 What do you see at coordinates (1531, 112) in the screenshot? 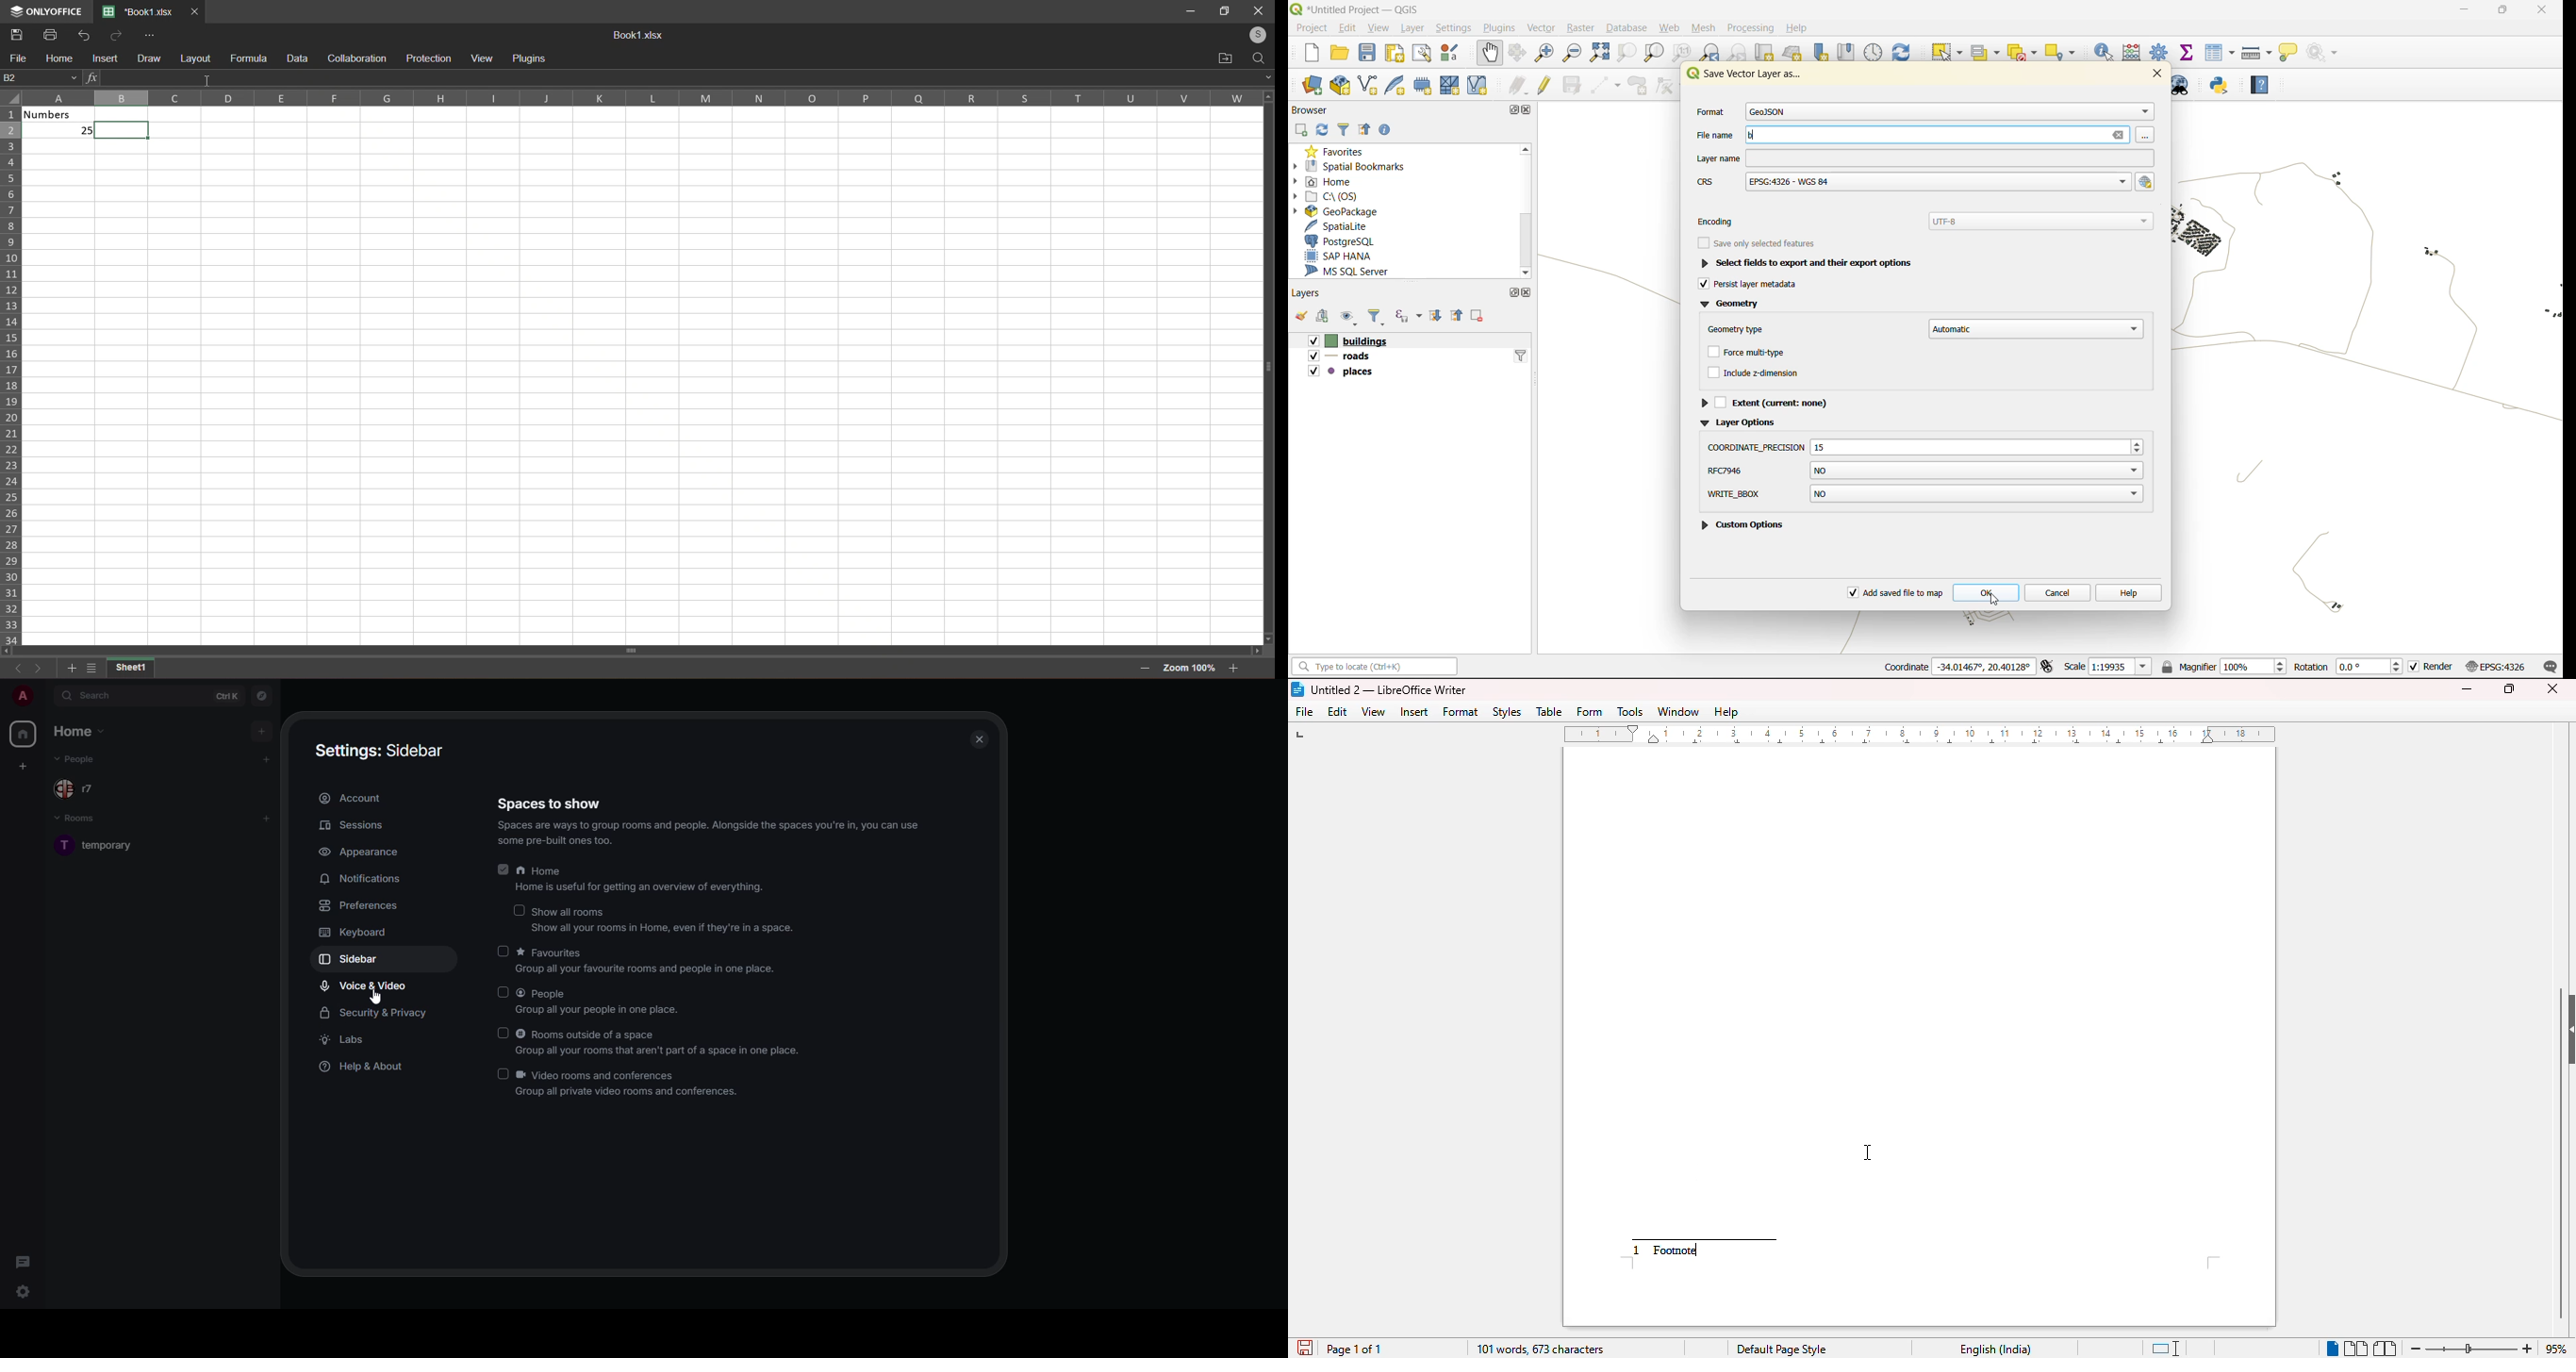
I see `close` at bounding box center [1531, 112].